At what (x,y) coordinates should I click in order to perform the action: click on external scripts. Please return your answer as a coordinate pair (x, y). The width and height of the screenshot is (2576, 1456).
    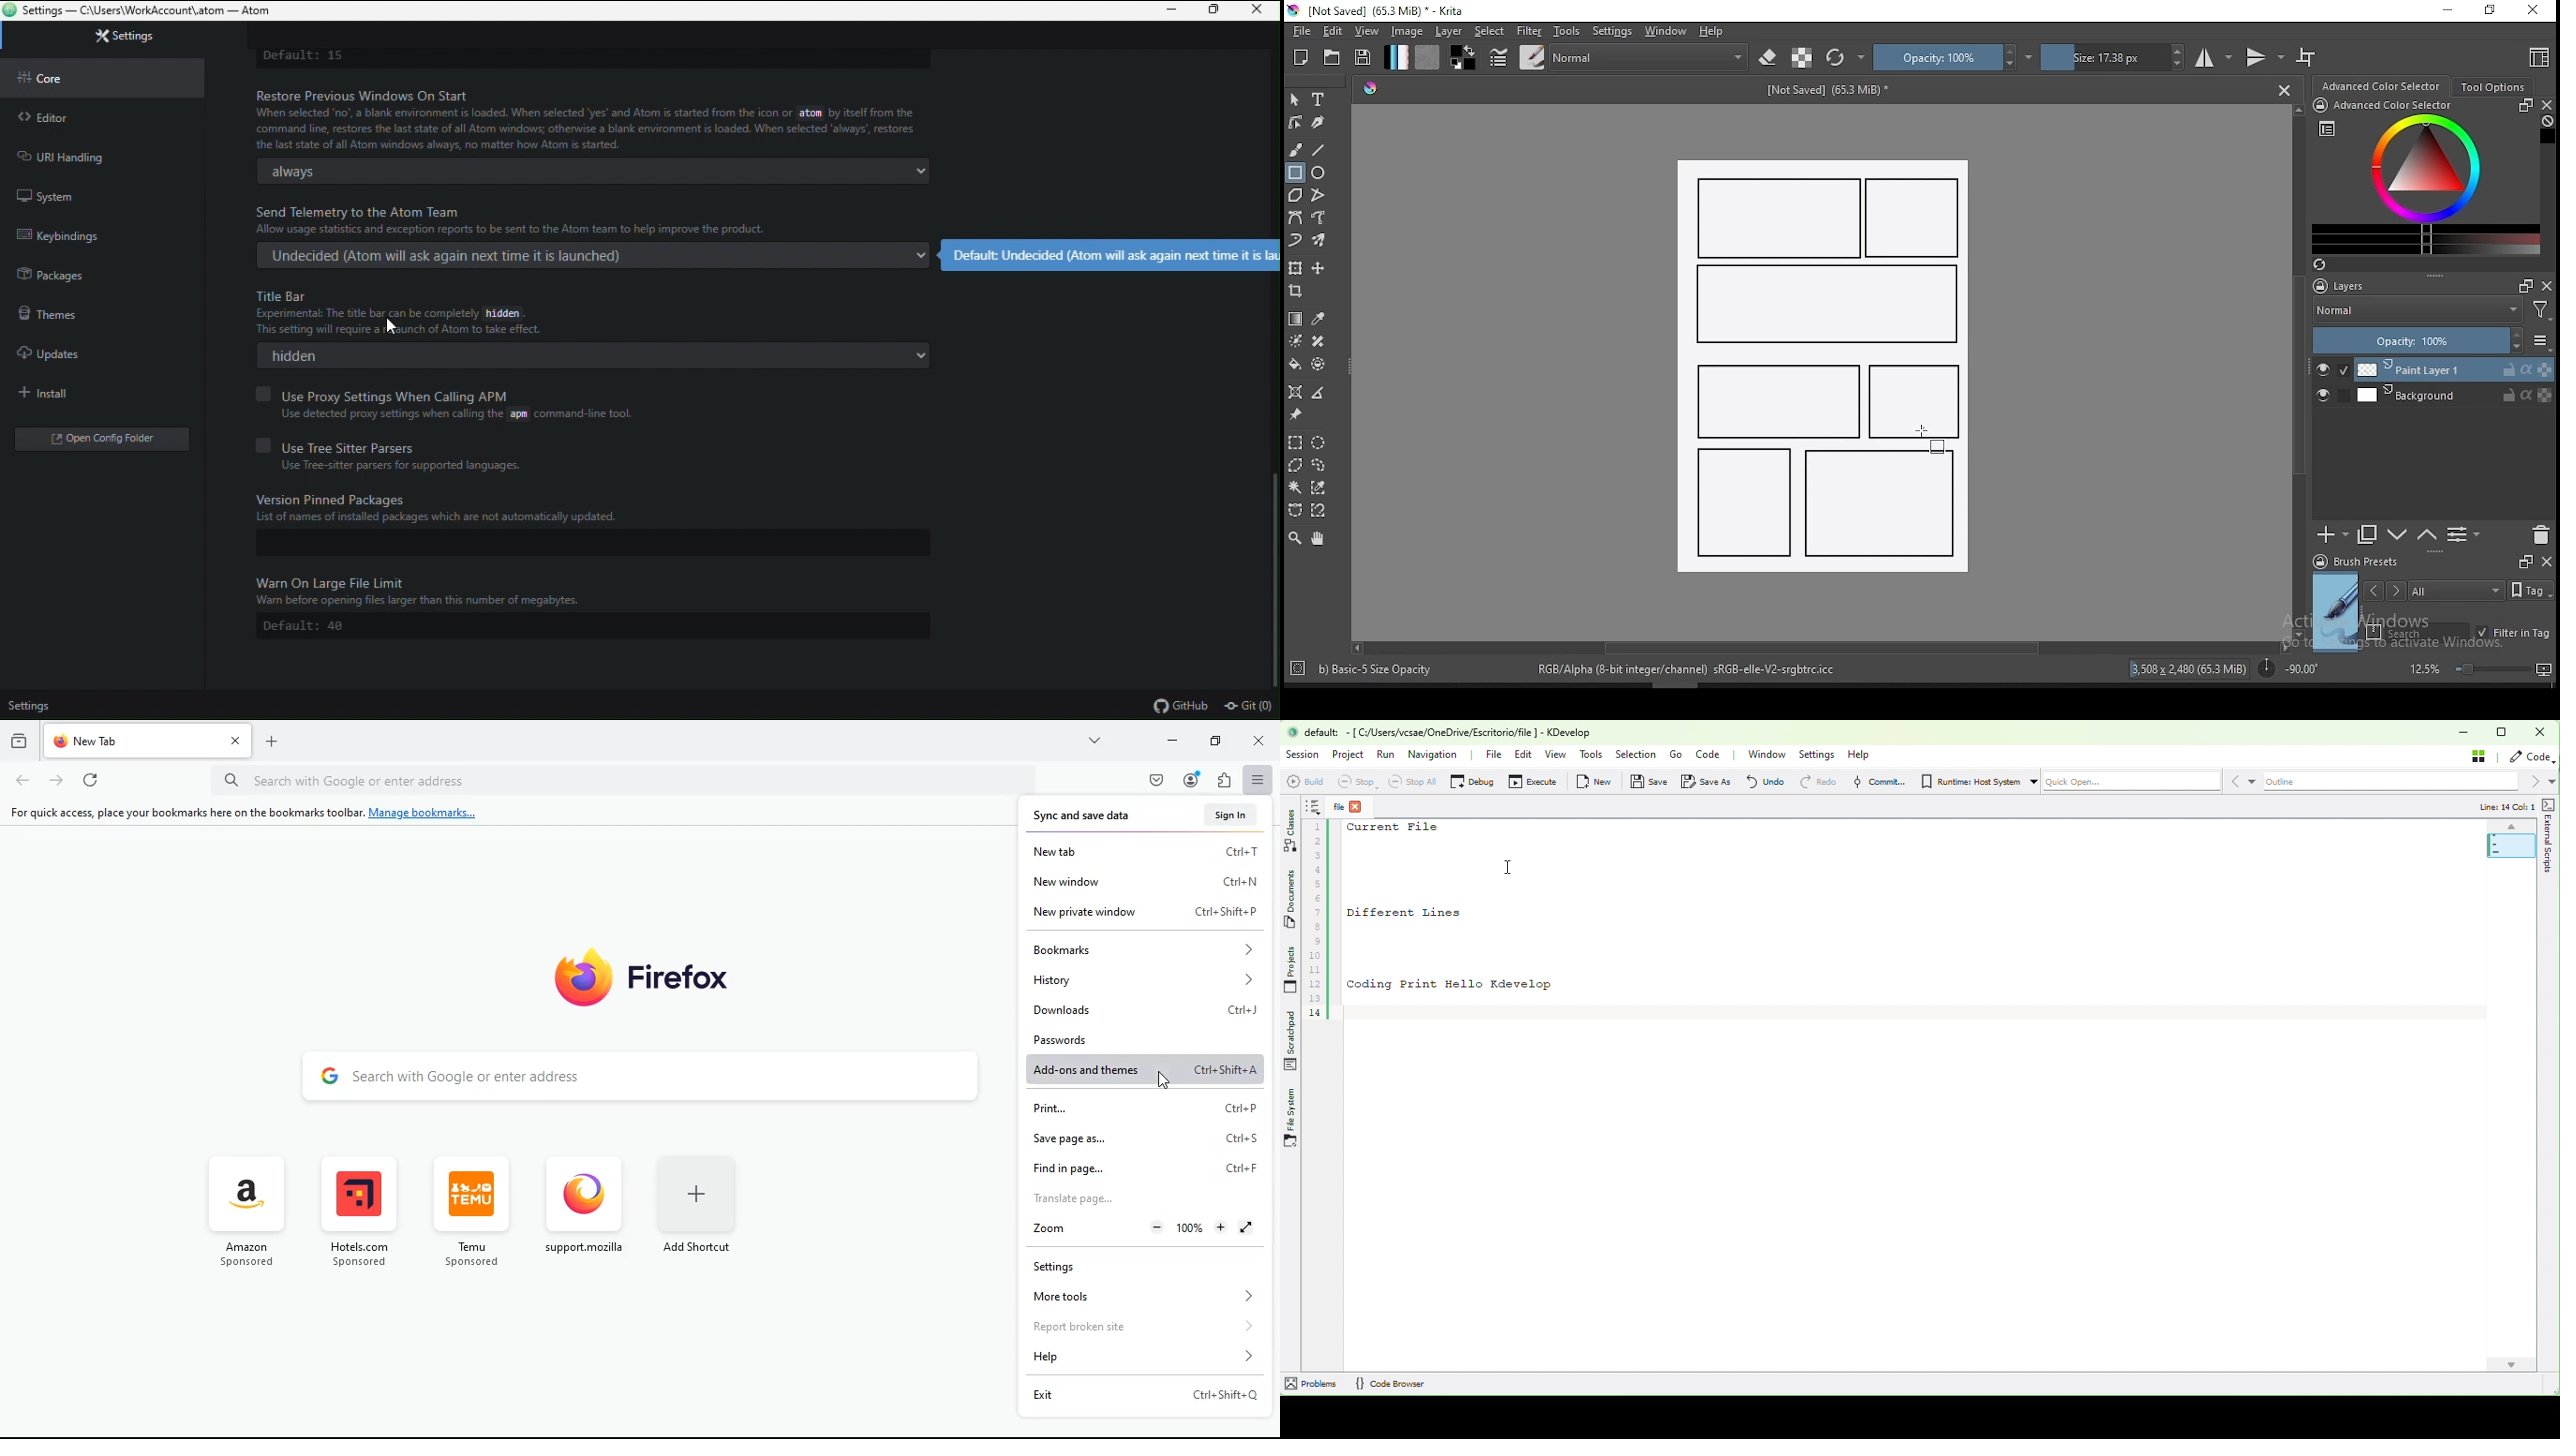
    Looking at the image, I should click on (2547, 875).